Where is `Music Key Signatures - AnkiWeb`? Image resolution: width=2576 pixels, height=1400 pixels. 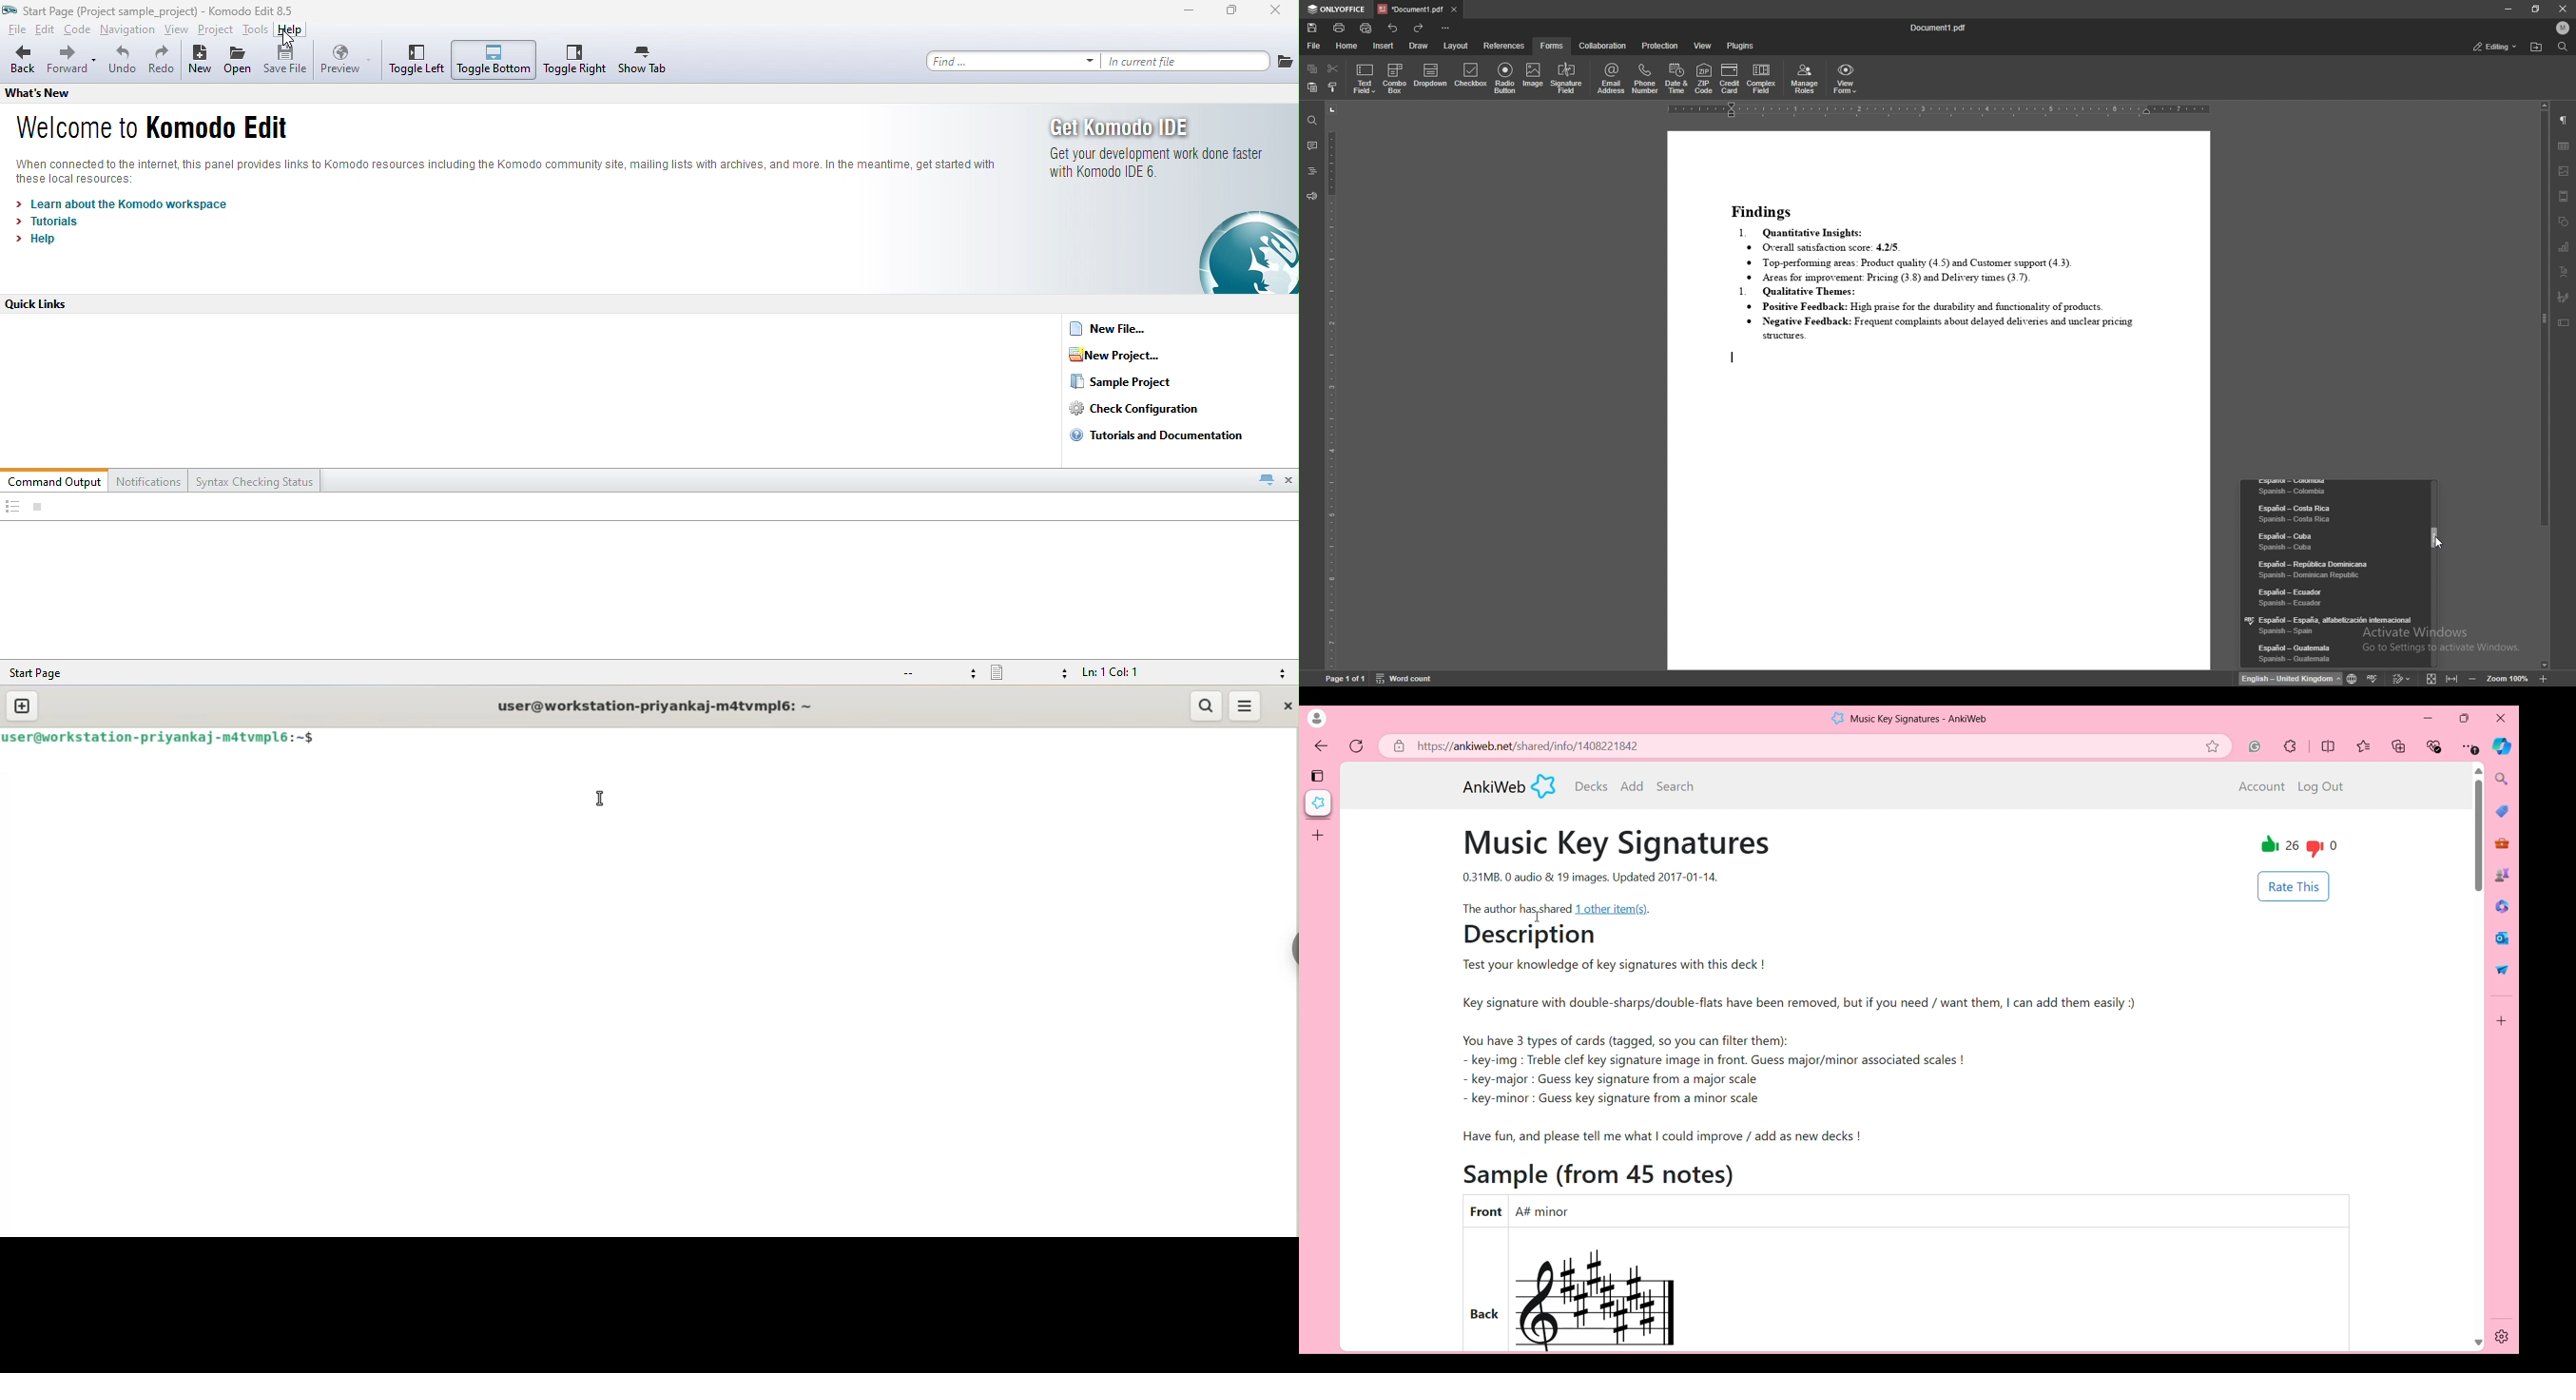
Music Key Signatures - AnkiWeb is located at coordinates (1920, 719).